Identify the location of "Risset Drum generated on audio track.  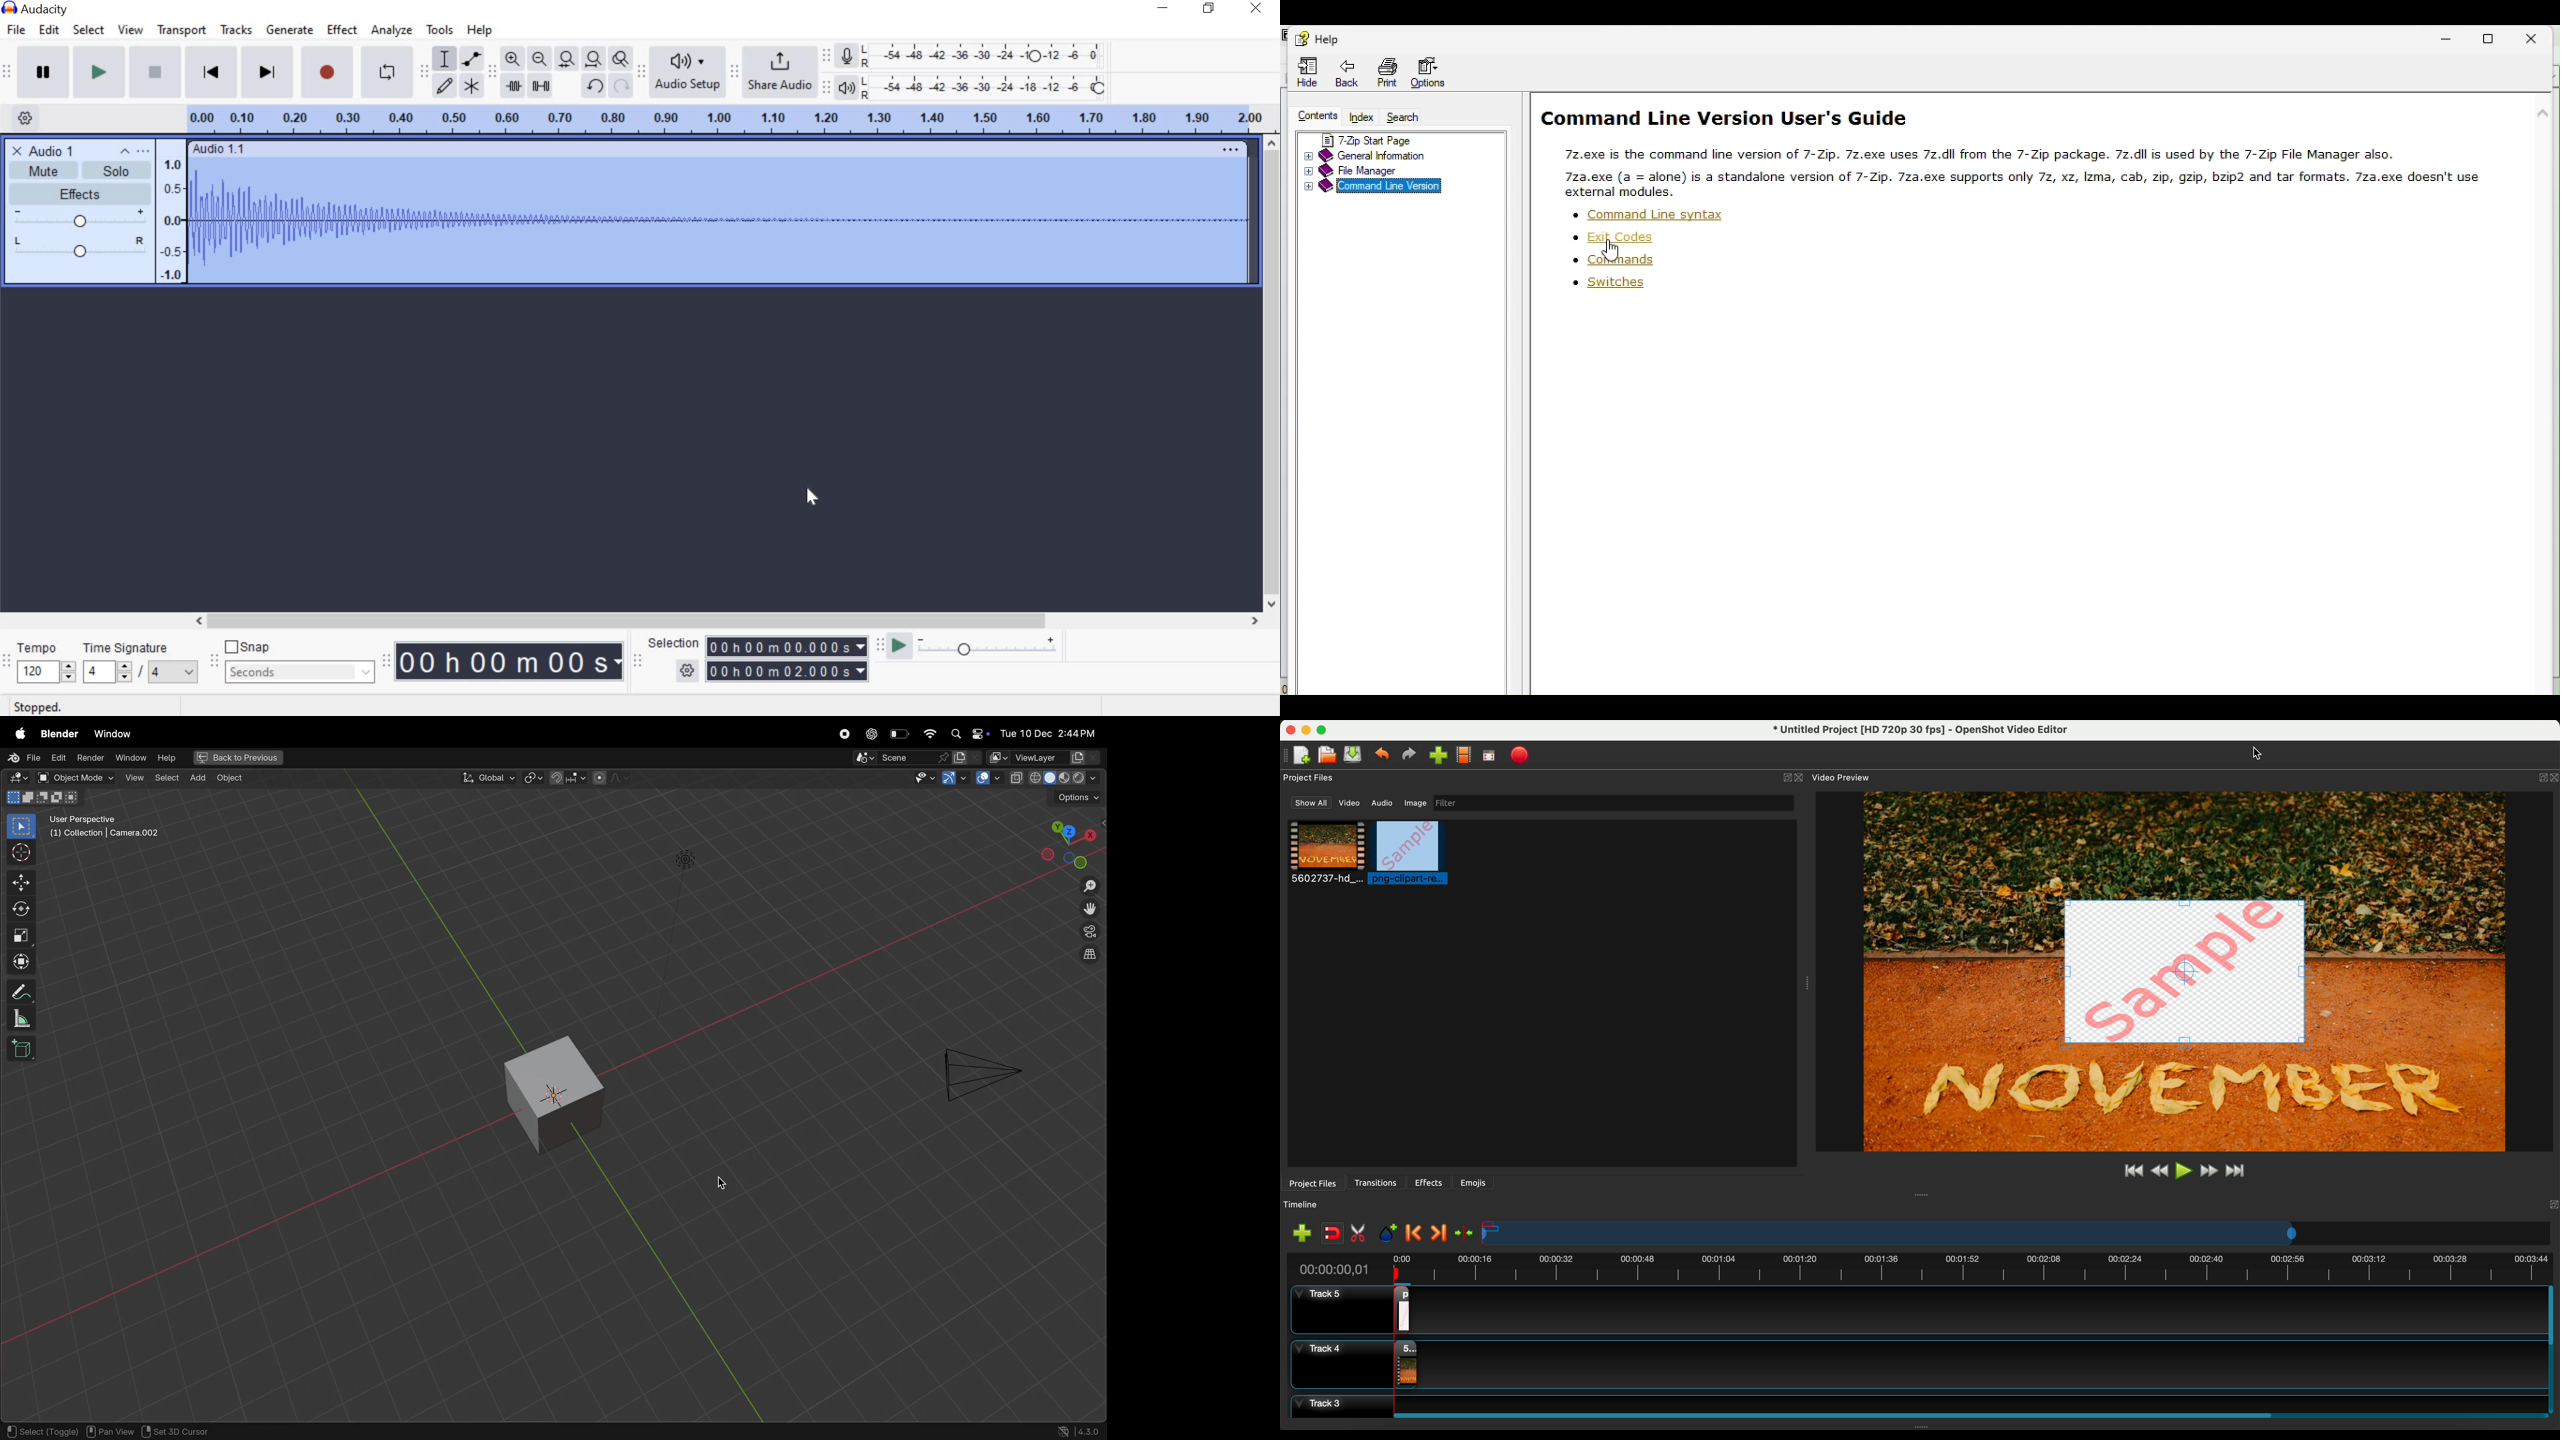
(633, 211).